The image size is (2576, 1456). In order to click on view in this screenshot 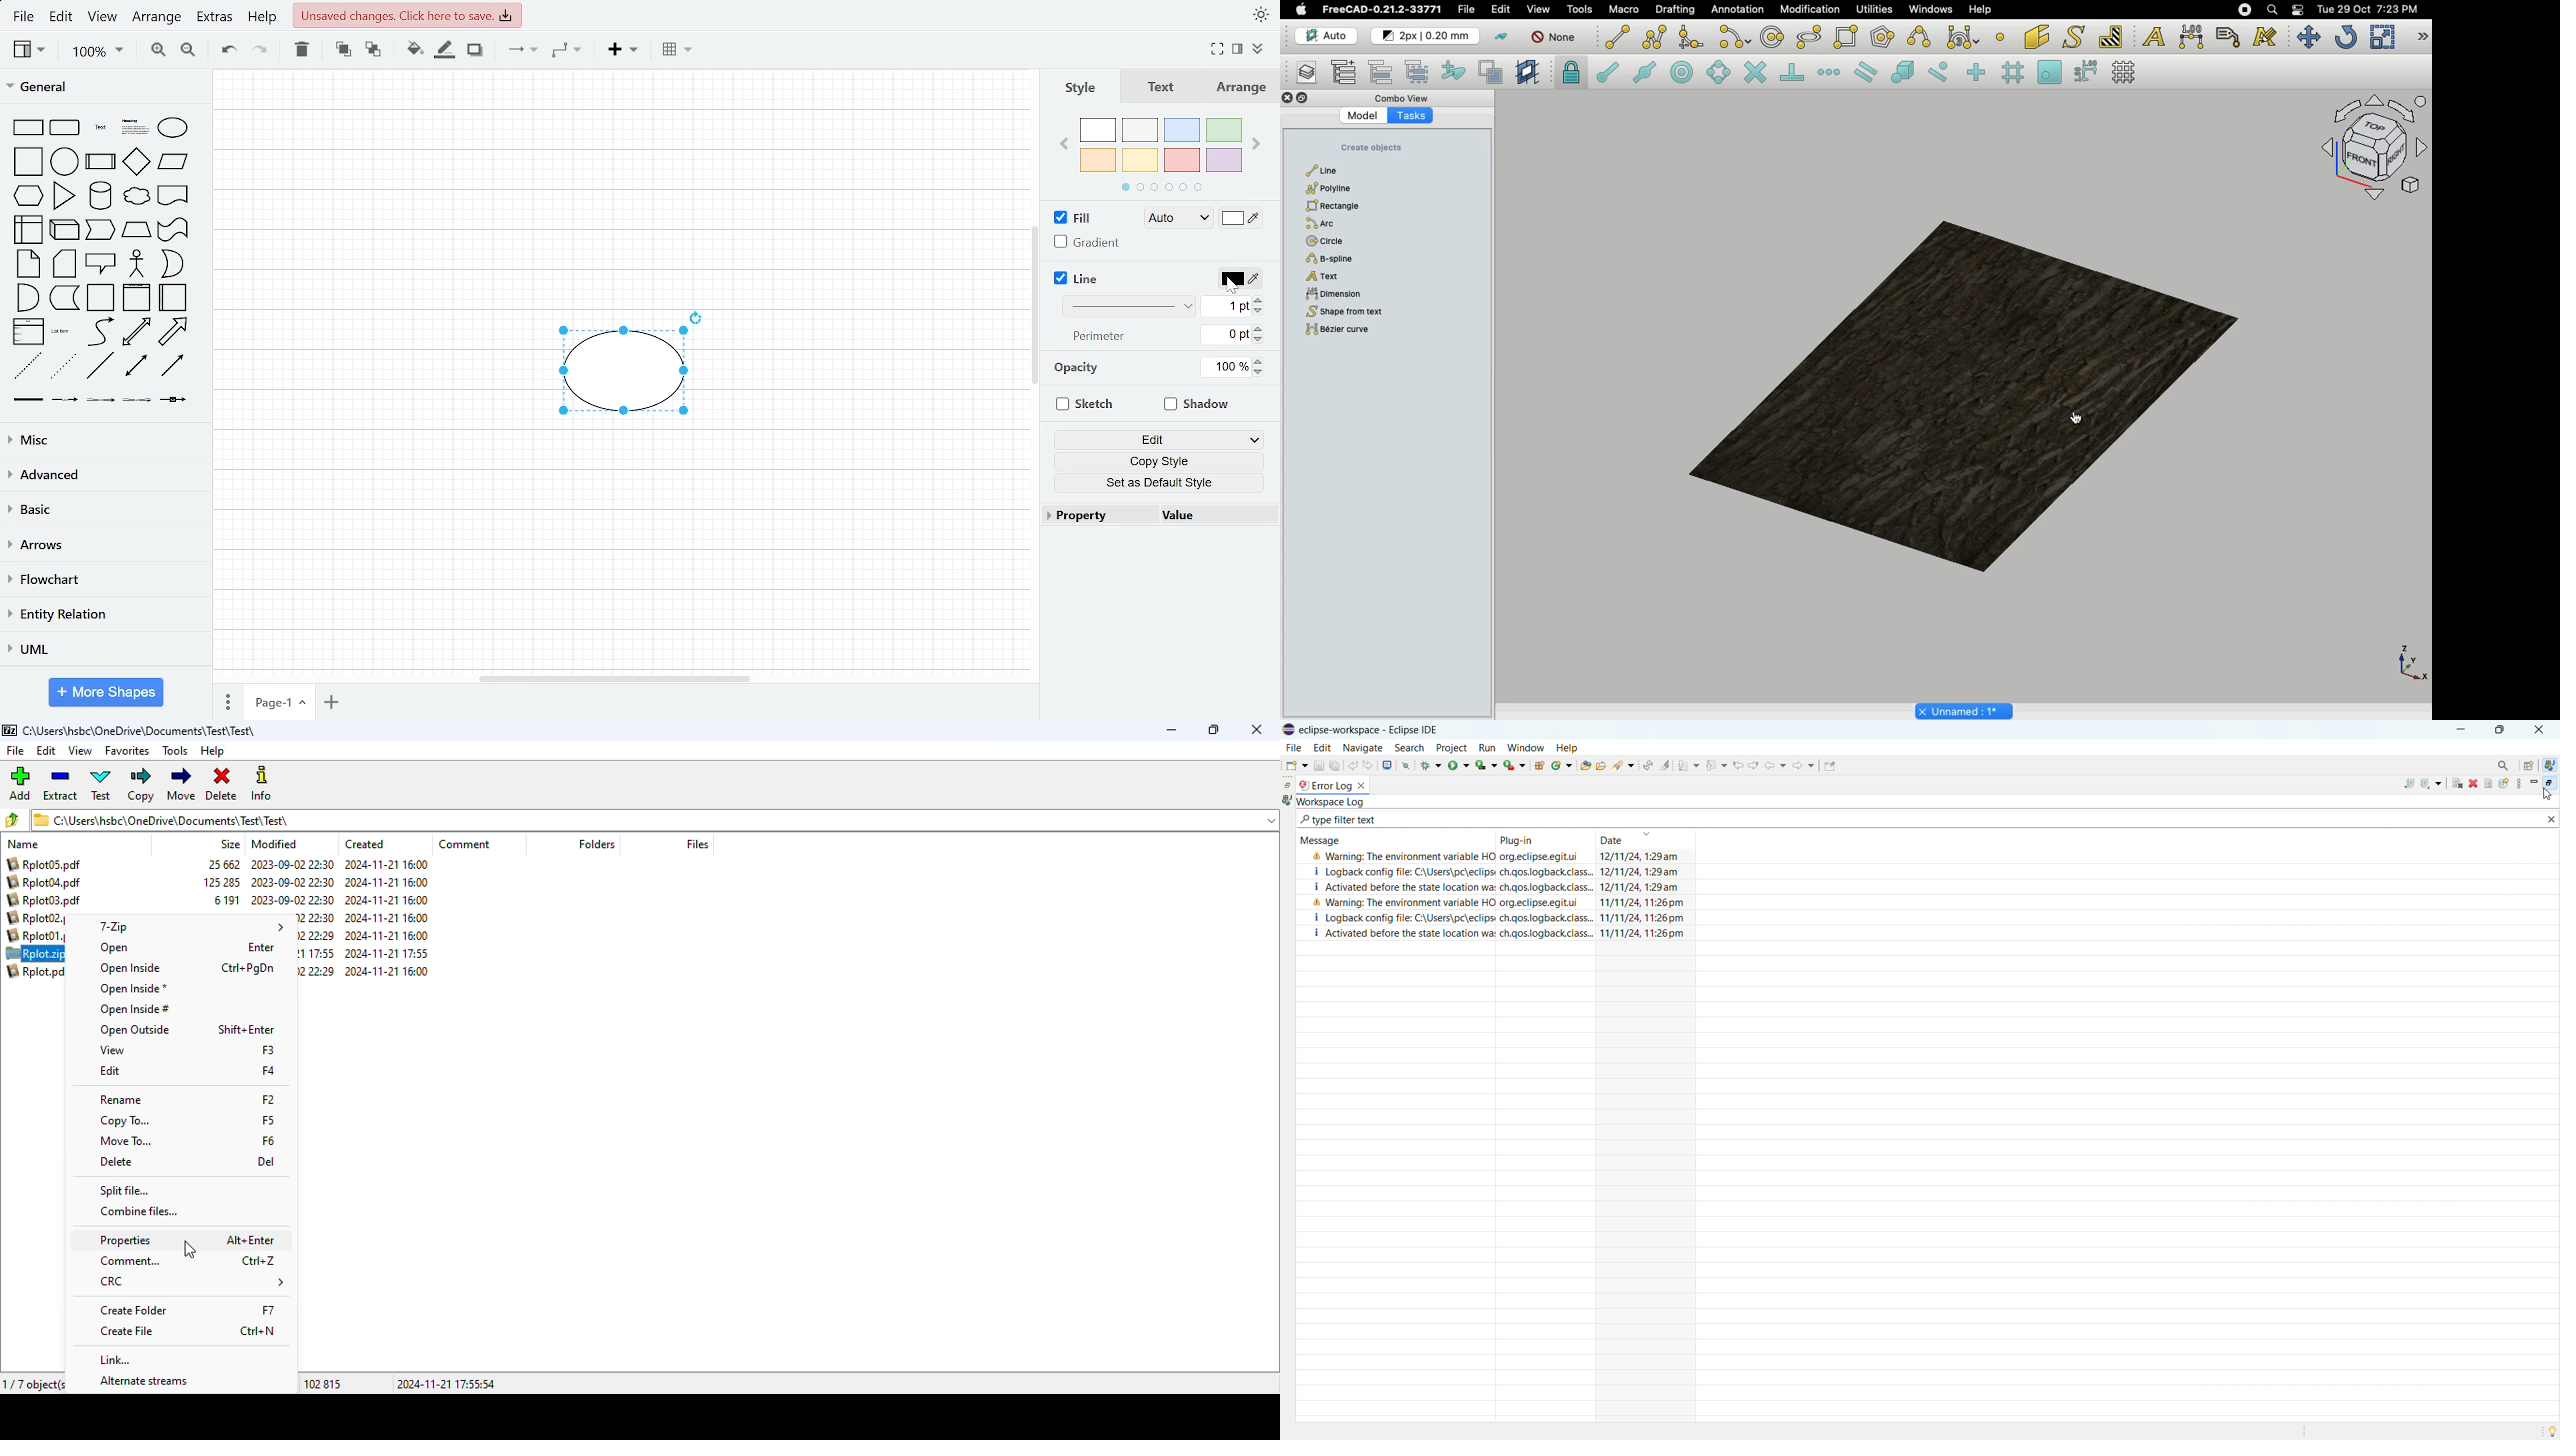, I will do `click(29, 50)`.